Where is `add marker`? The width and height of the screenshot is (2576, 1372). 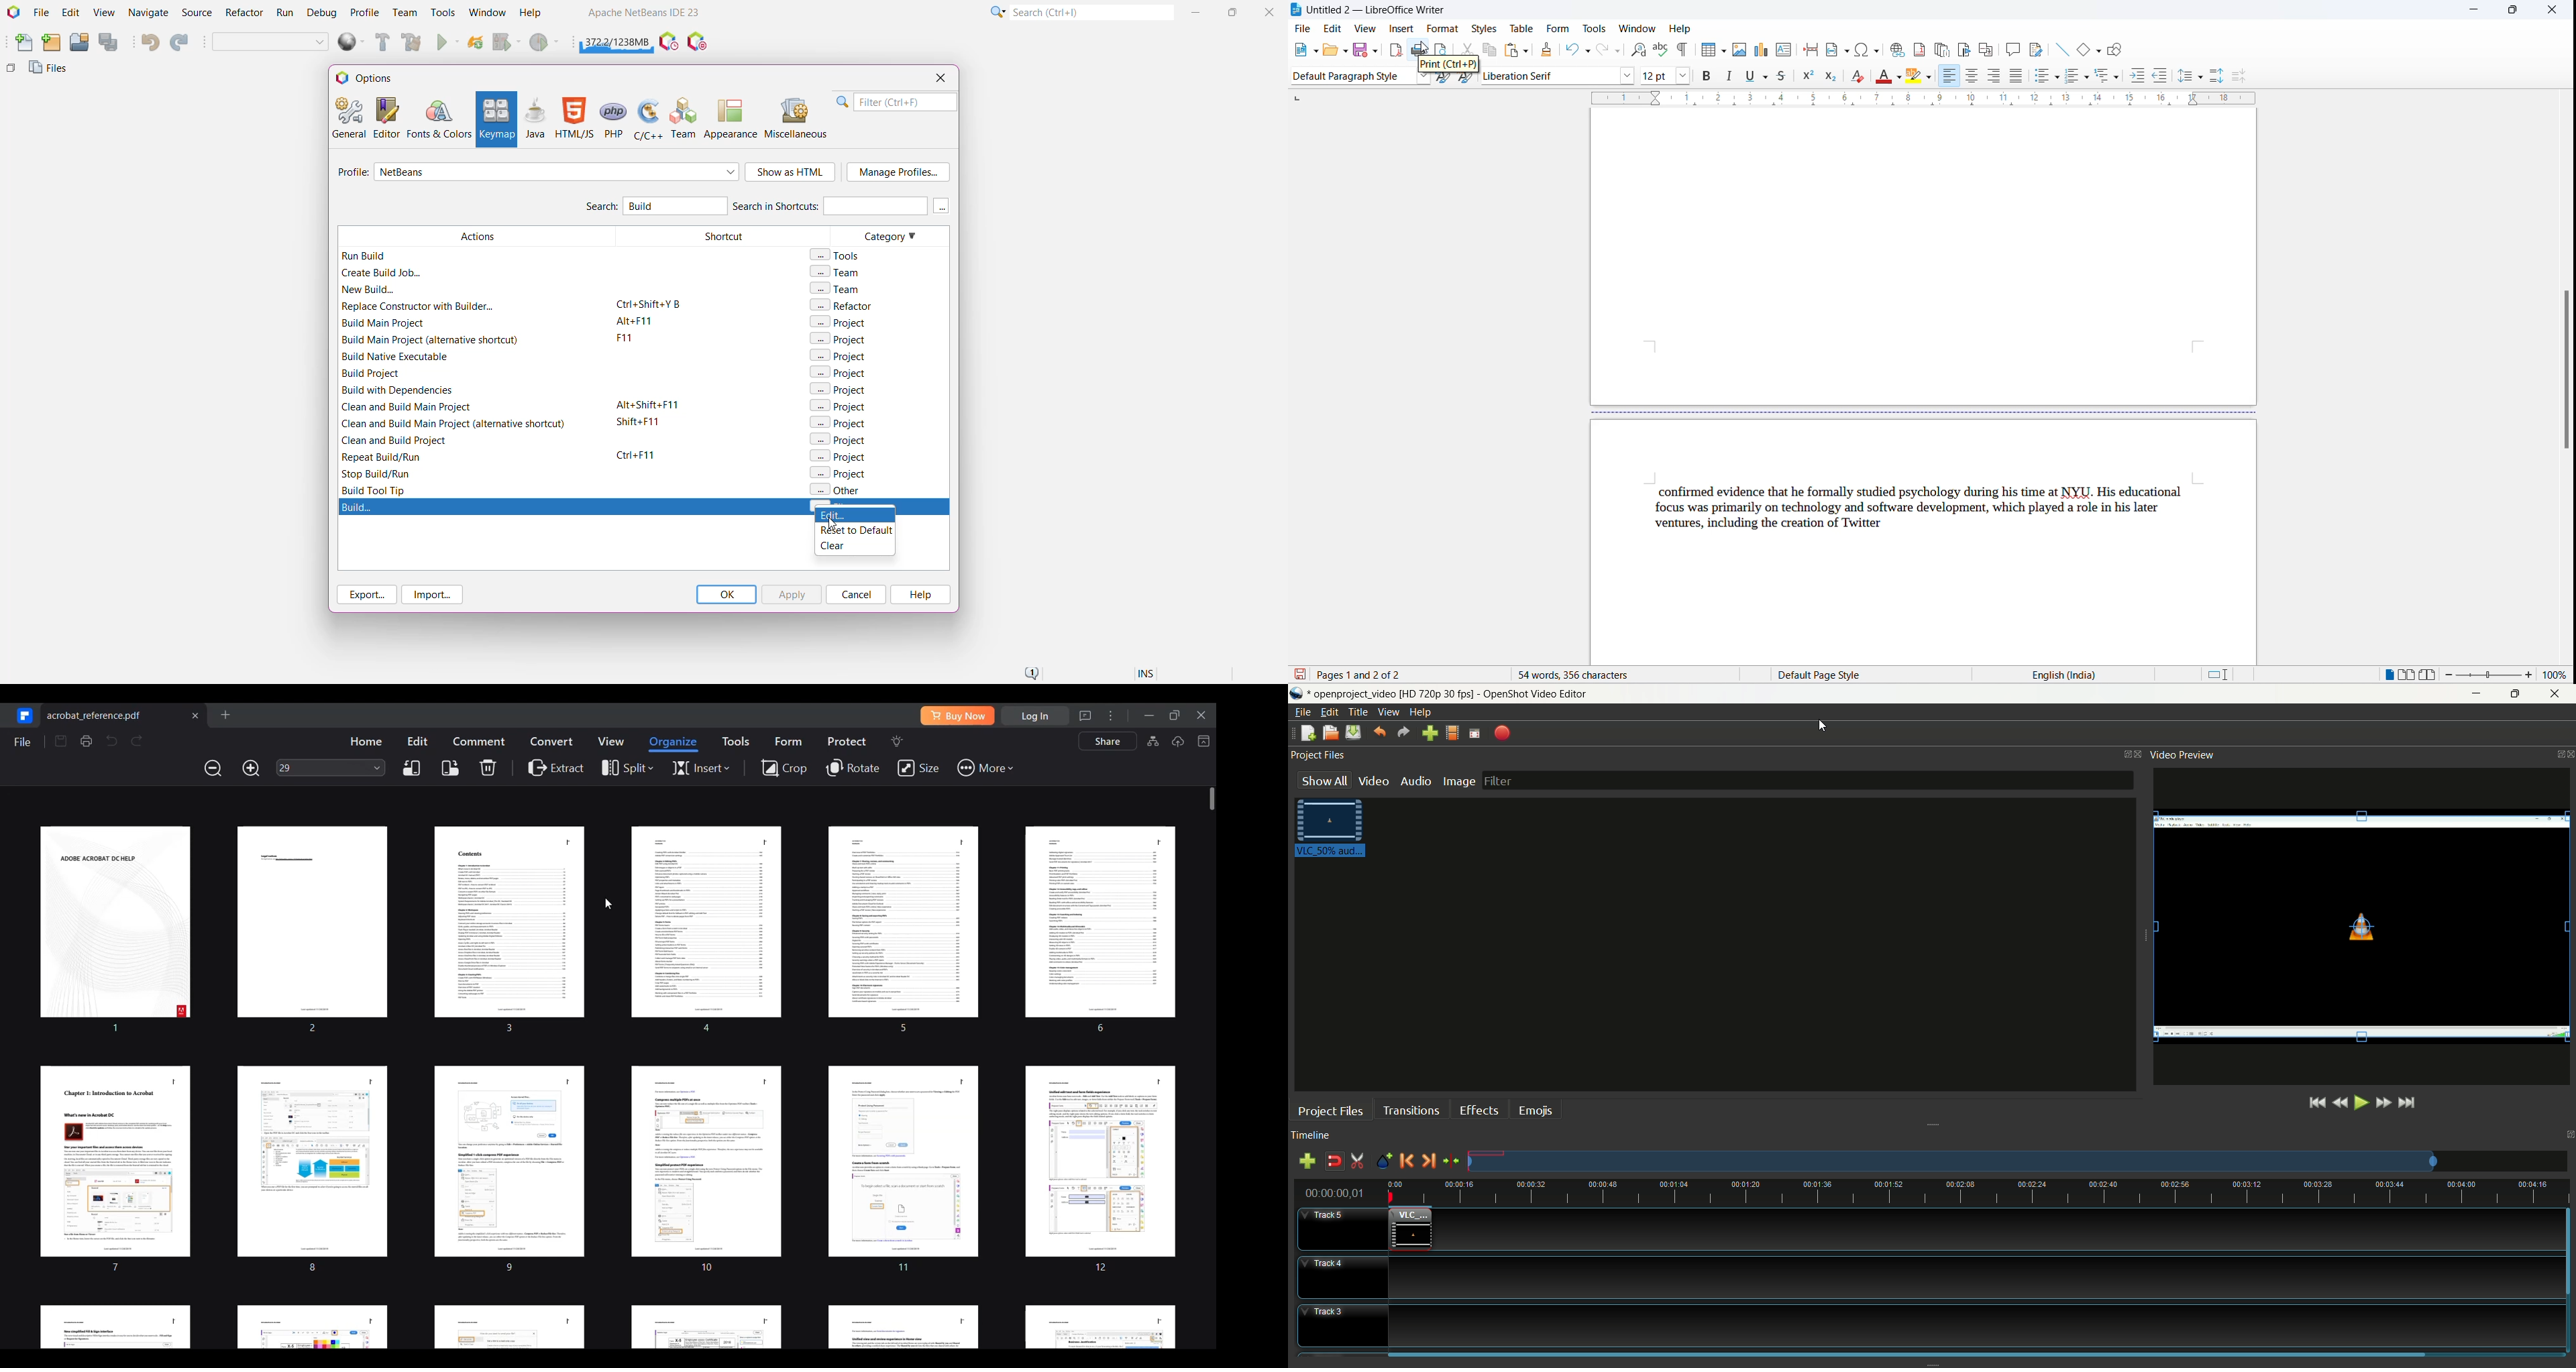
add marker is located at coordinates (1384, 1160).